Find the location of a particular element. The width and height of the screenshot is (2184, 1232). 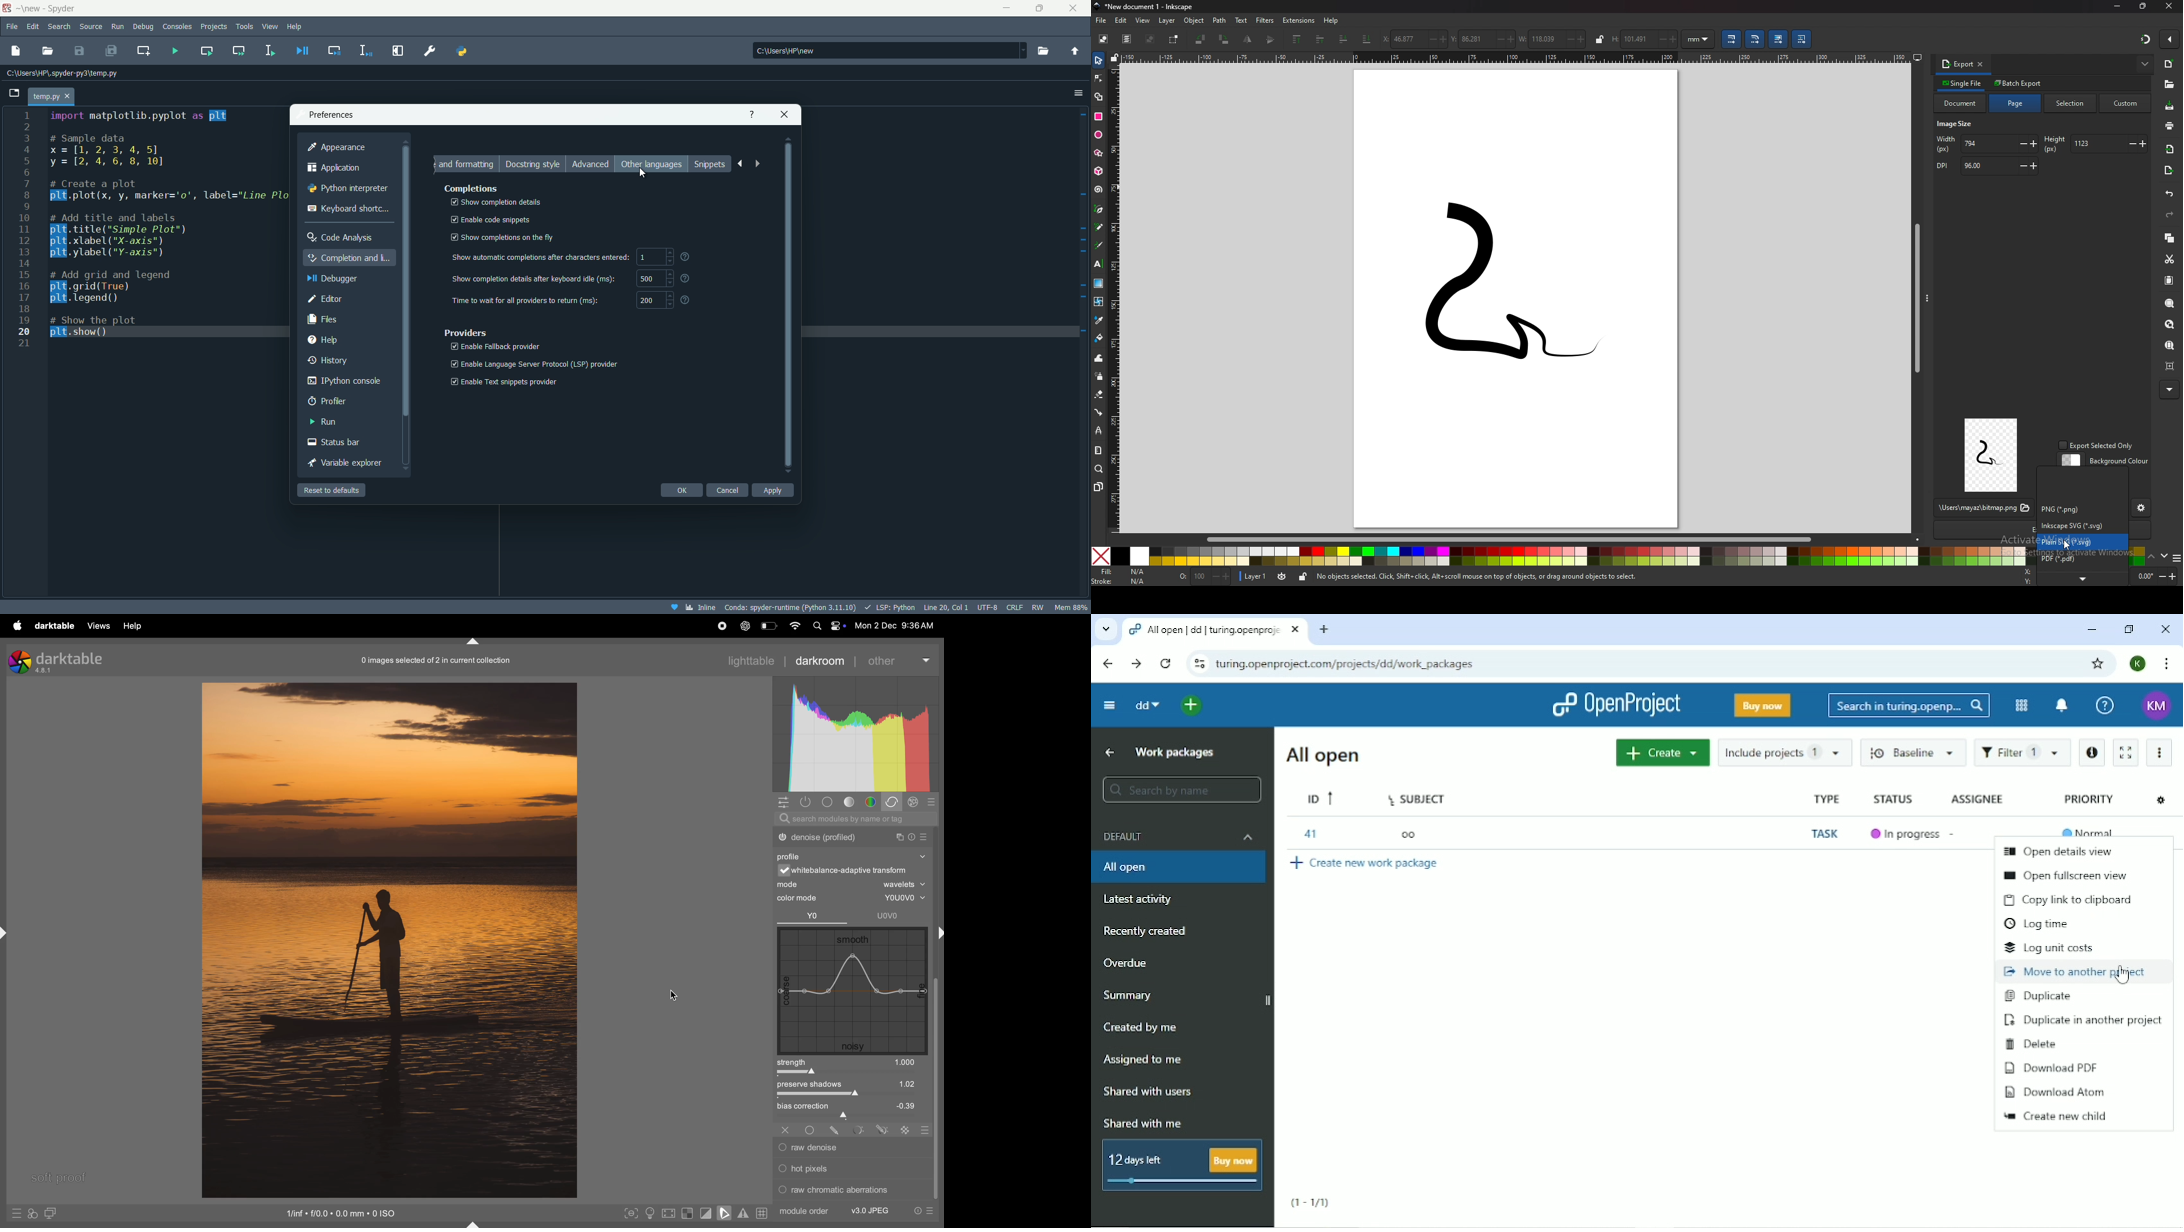

edit is located at coordinates (33, 27).